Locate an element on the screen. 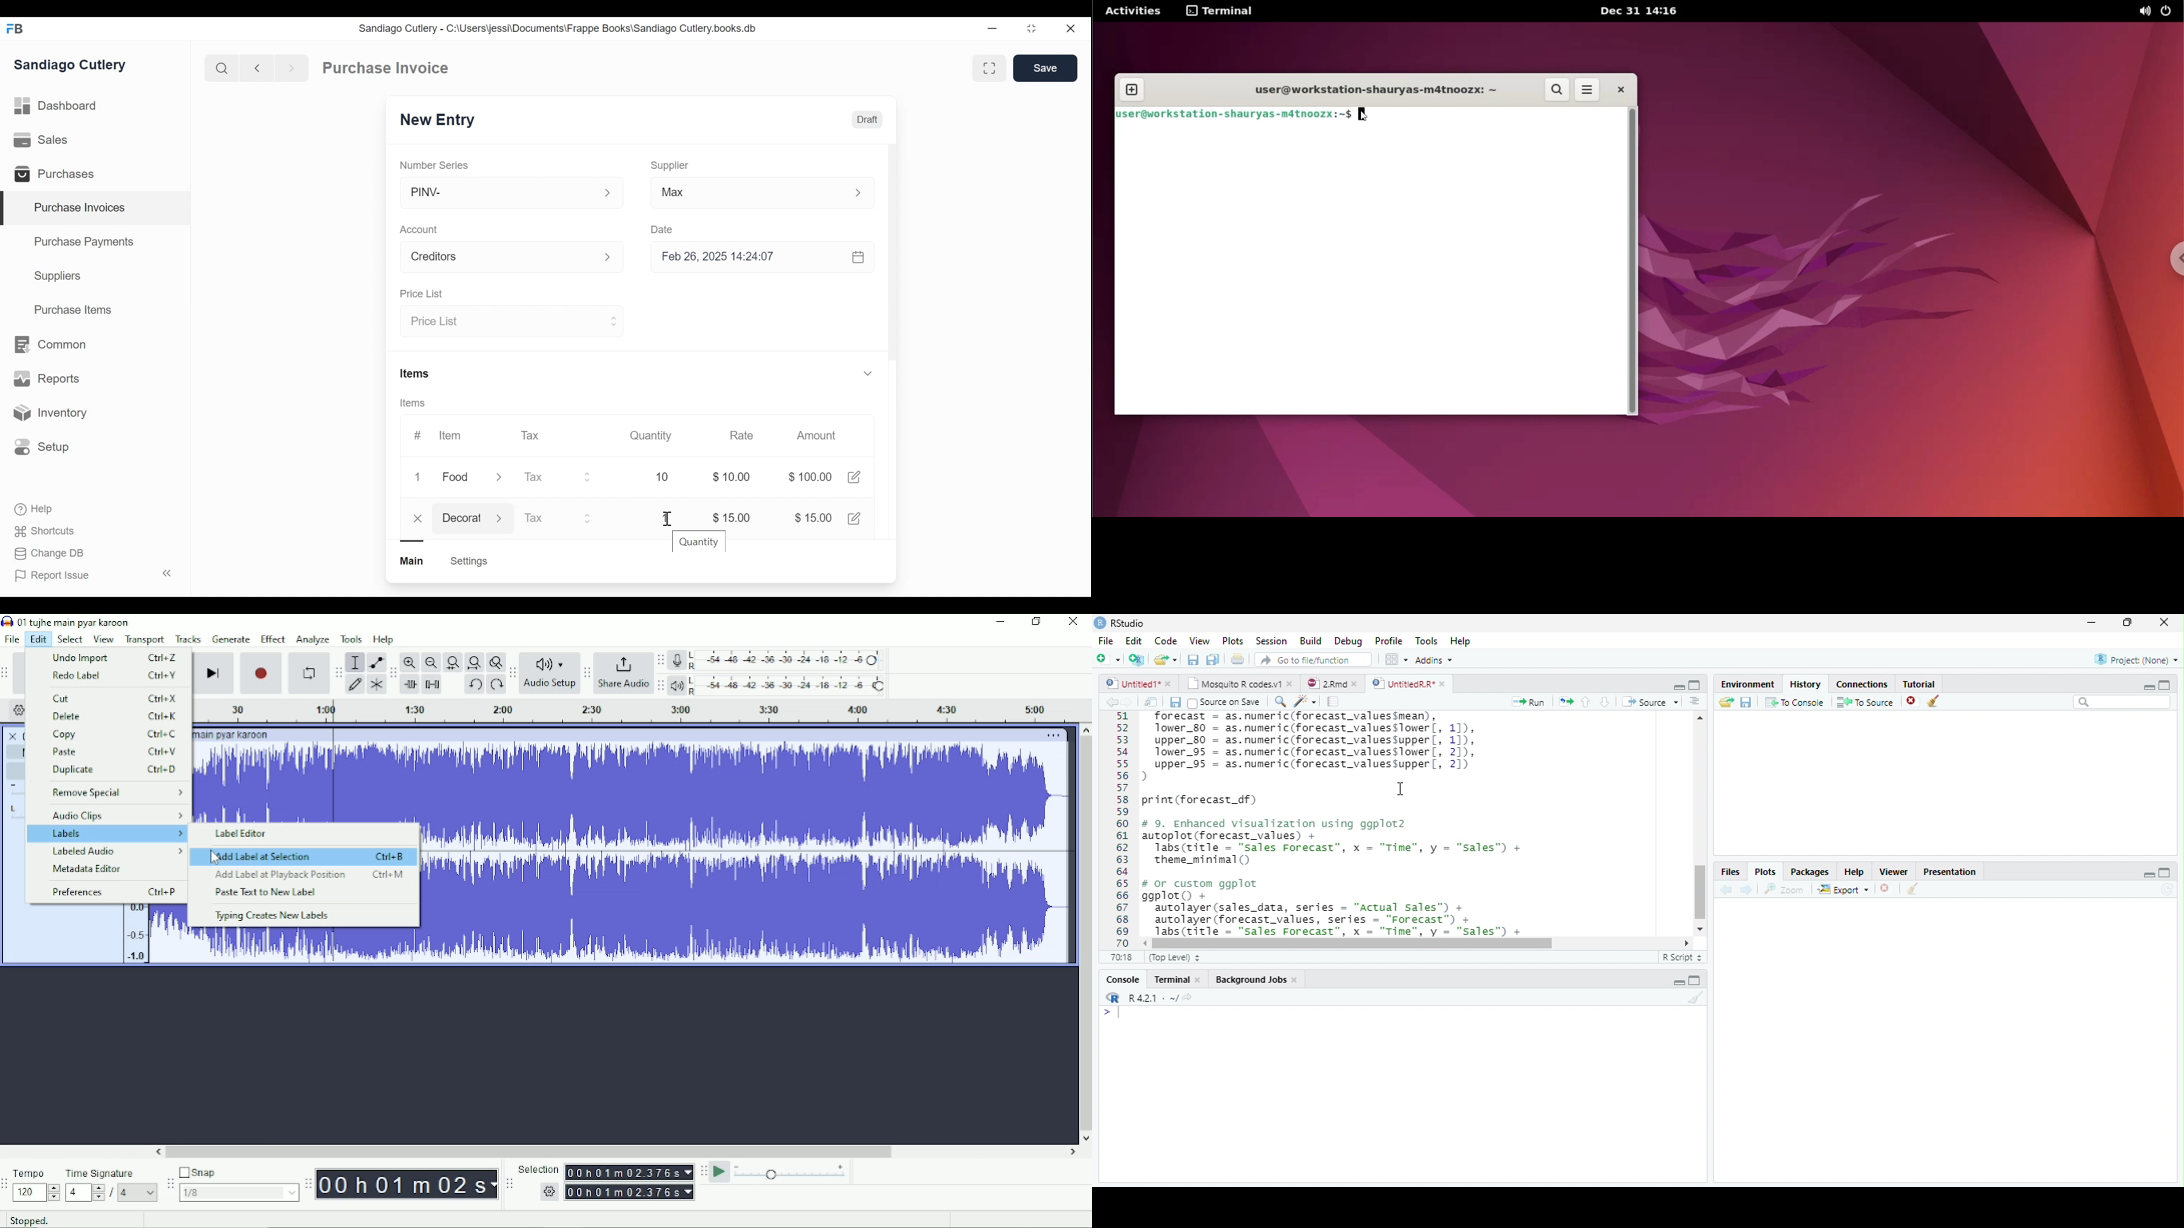 This screenshot has height=1232, width=2184. Items is located at coordinates (417, 404).